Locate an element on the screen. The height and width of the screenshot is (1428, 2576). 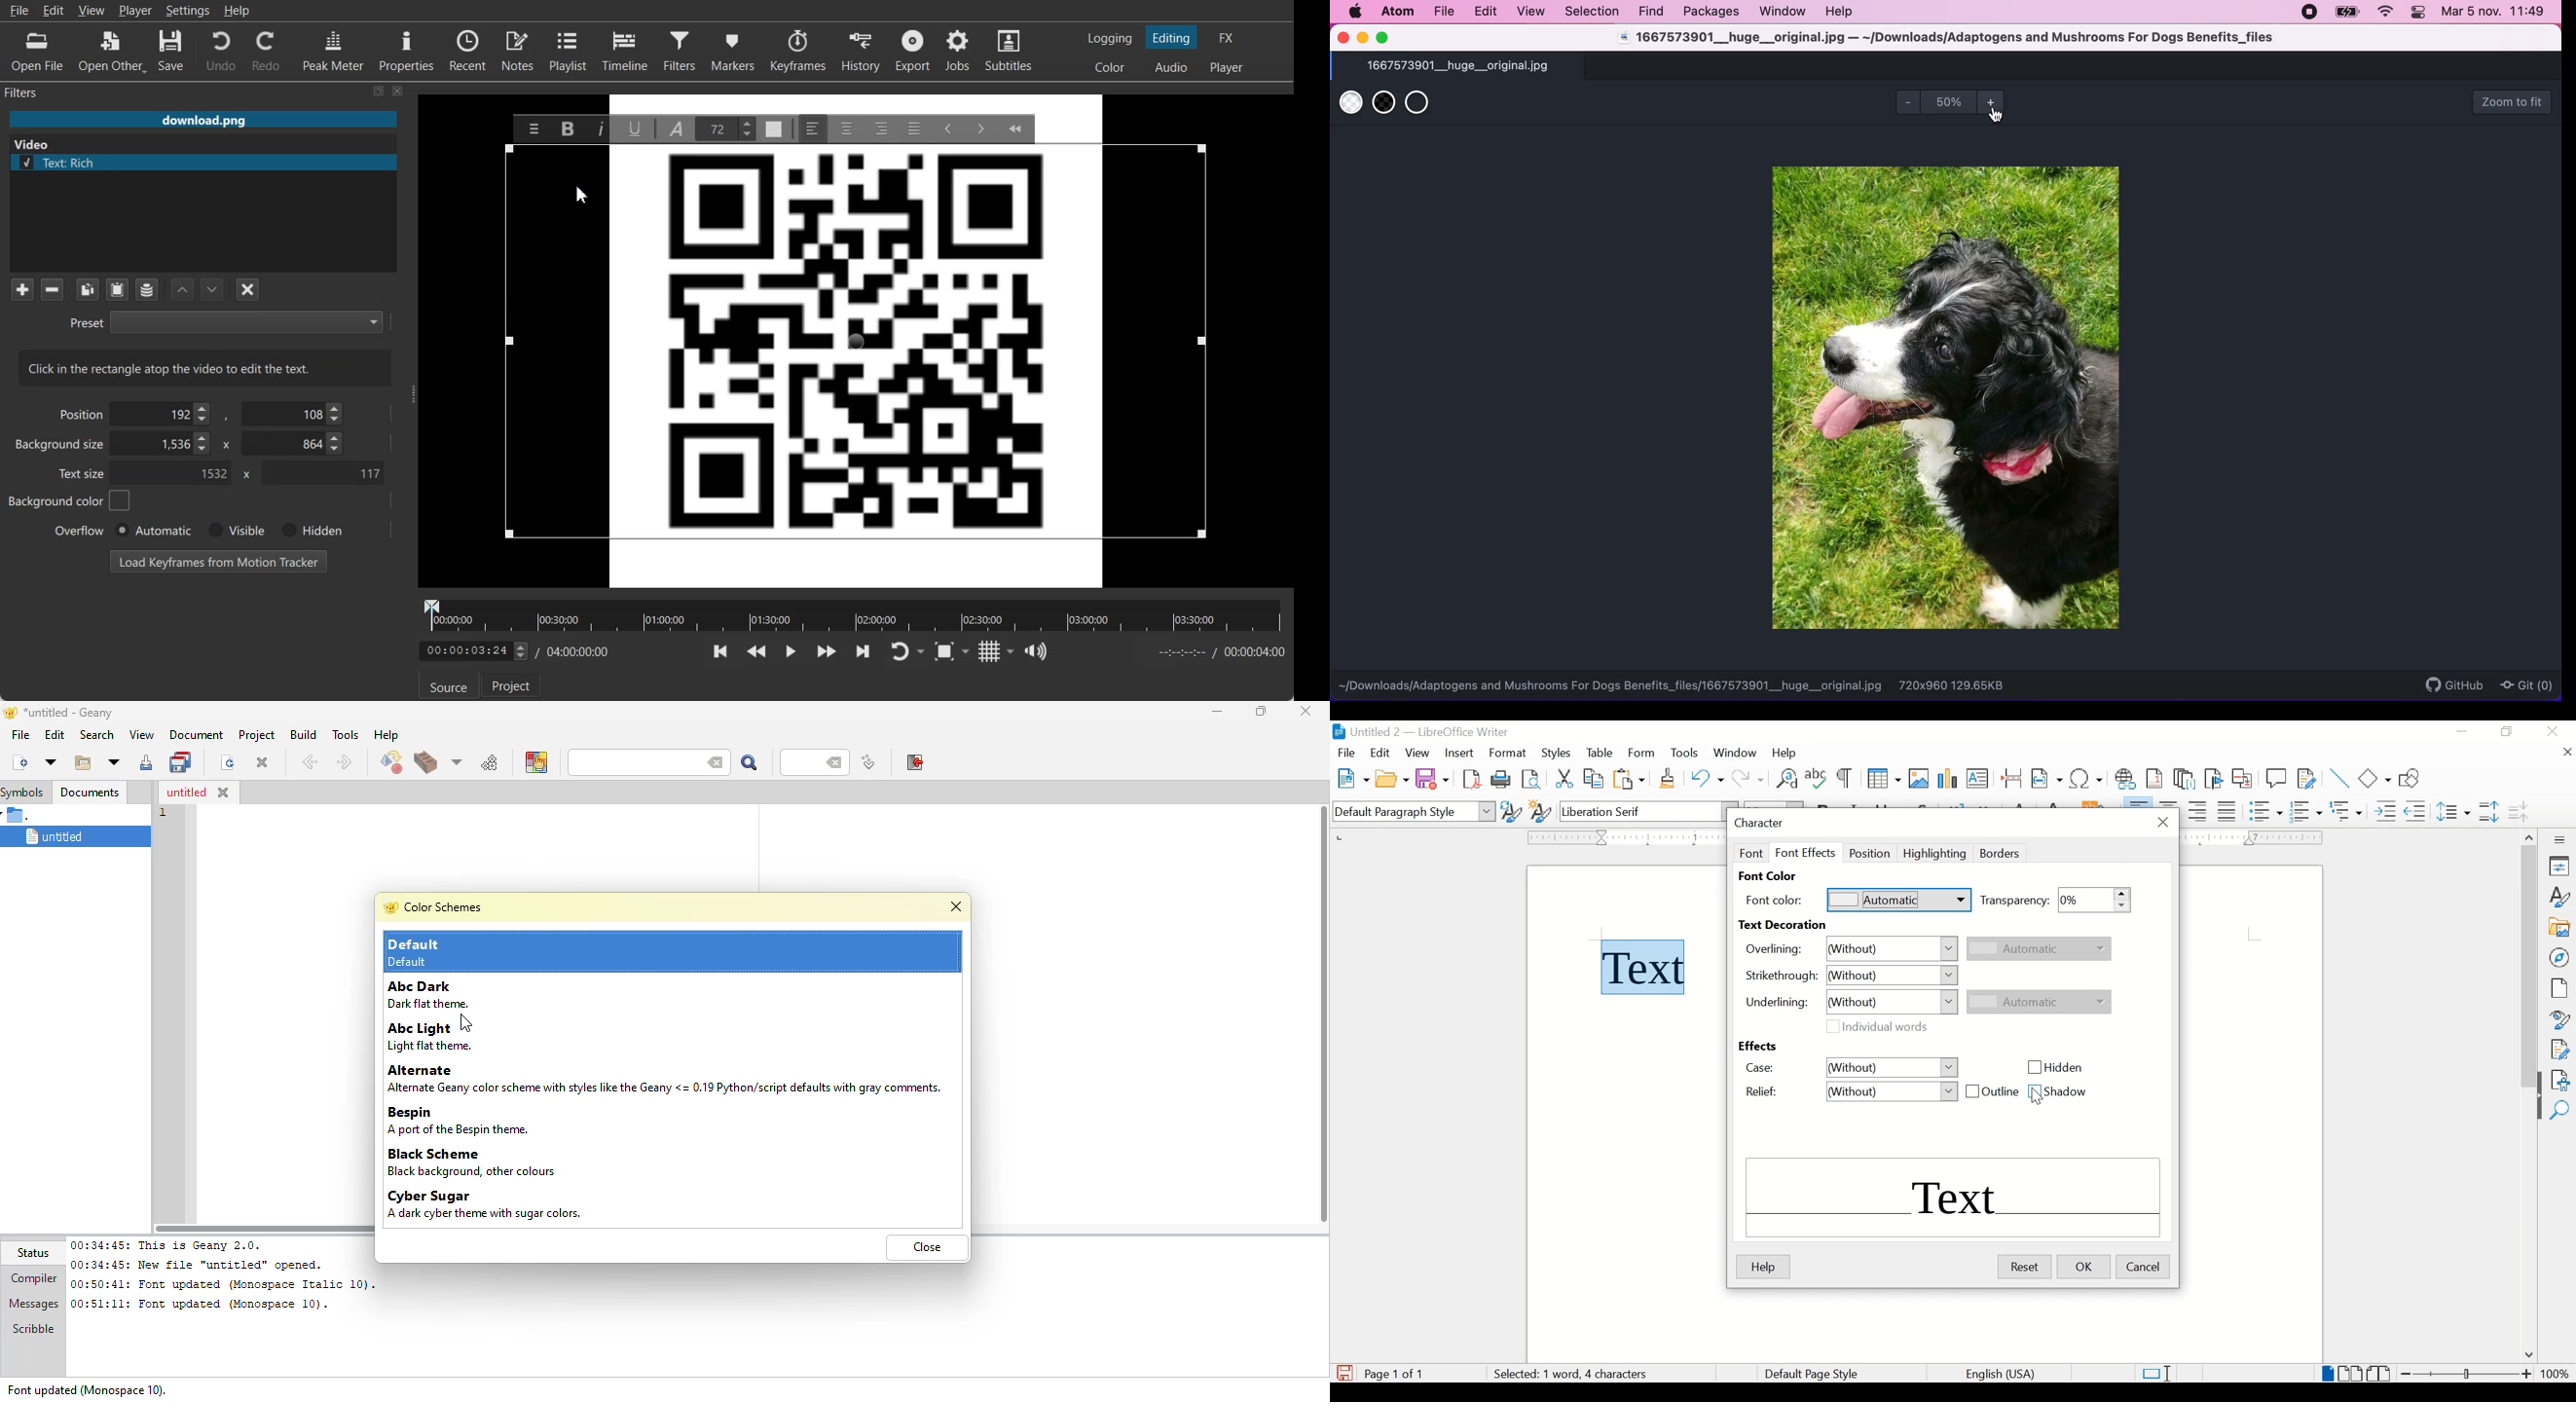
Text size X- Co-ordinate is located at coordinates (174, 475).